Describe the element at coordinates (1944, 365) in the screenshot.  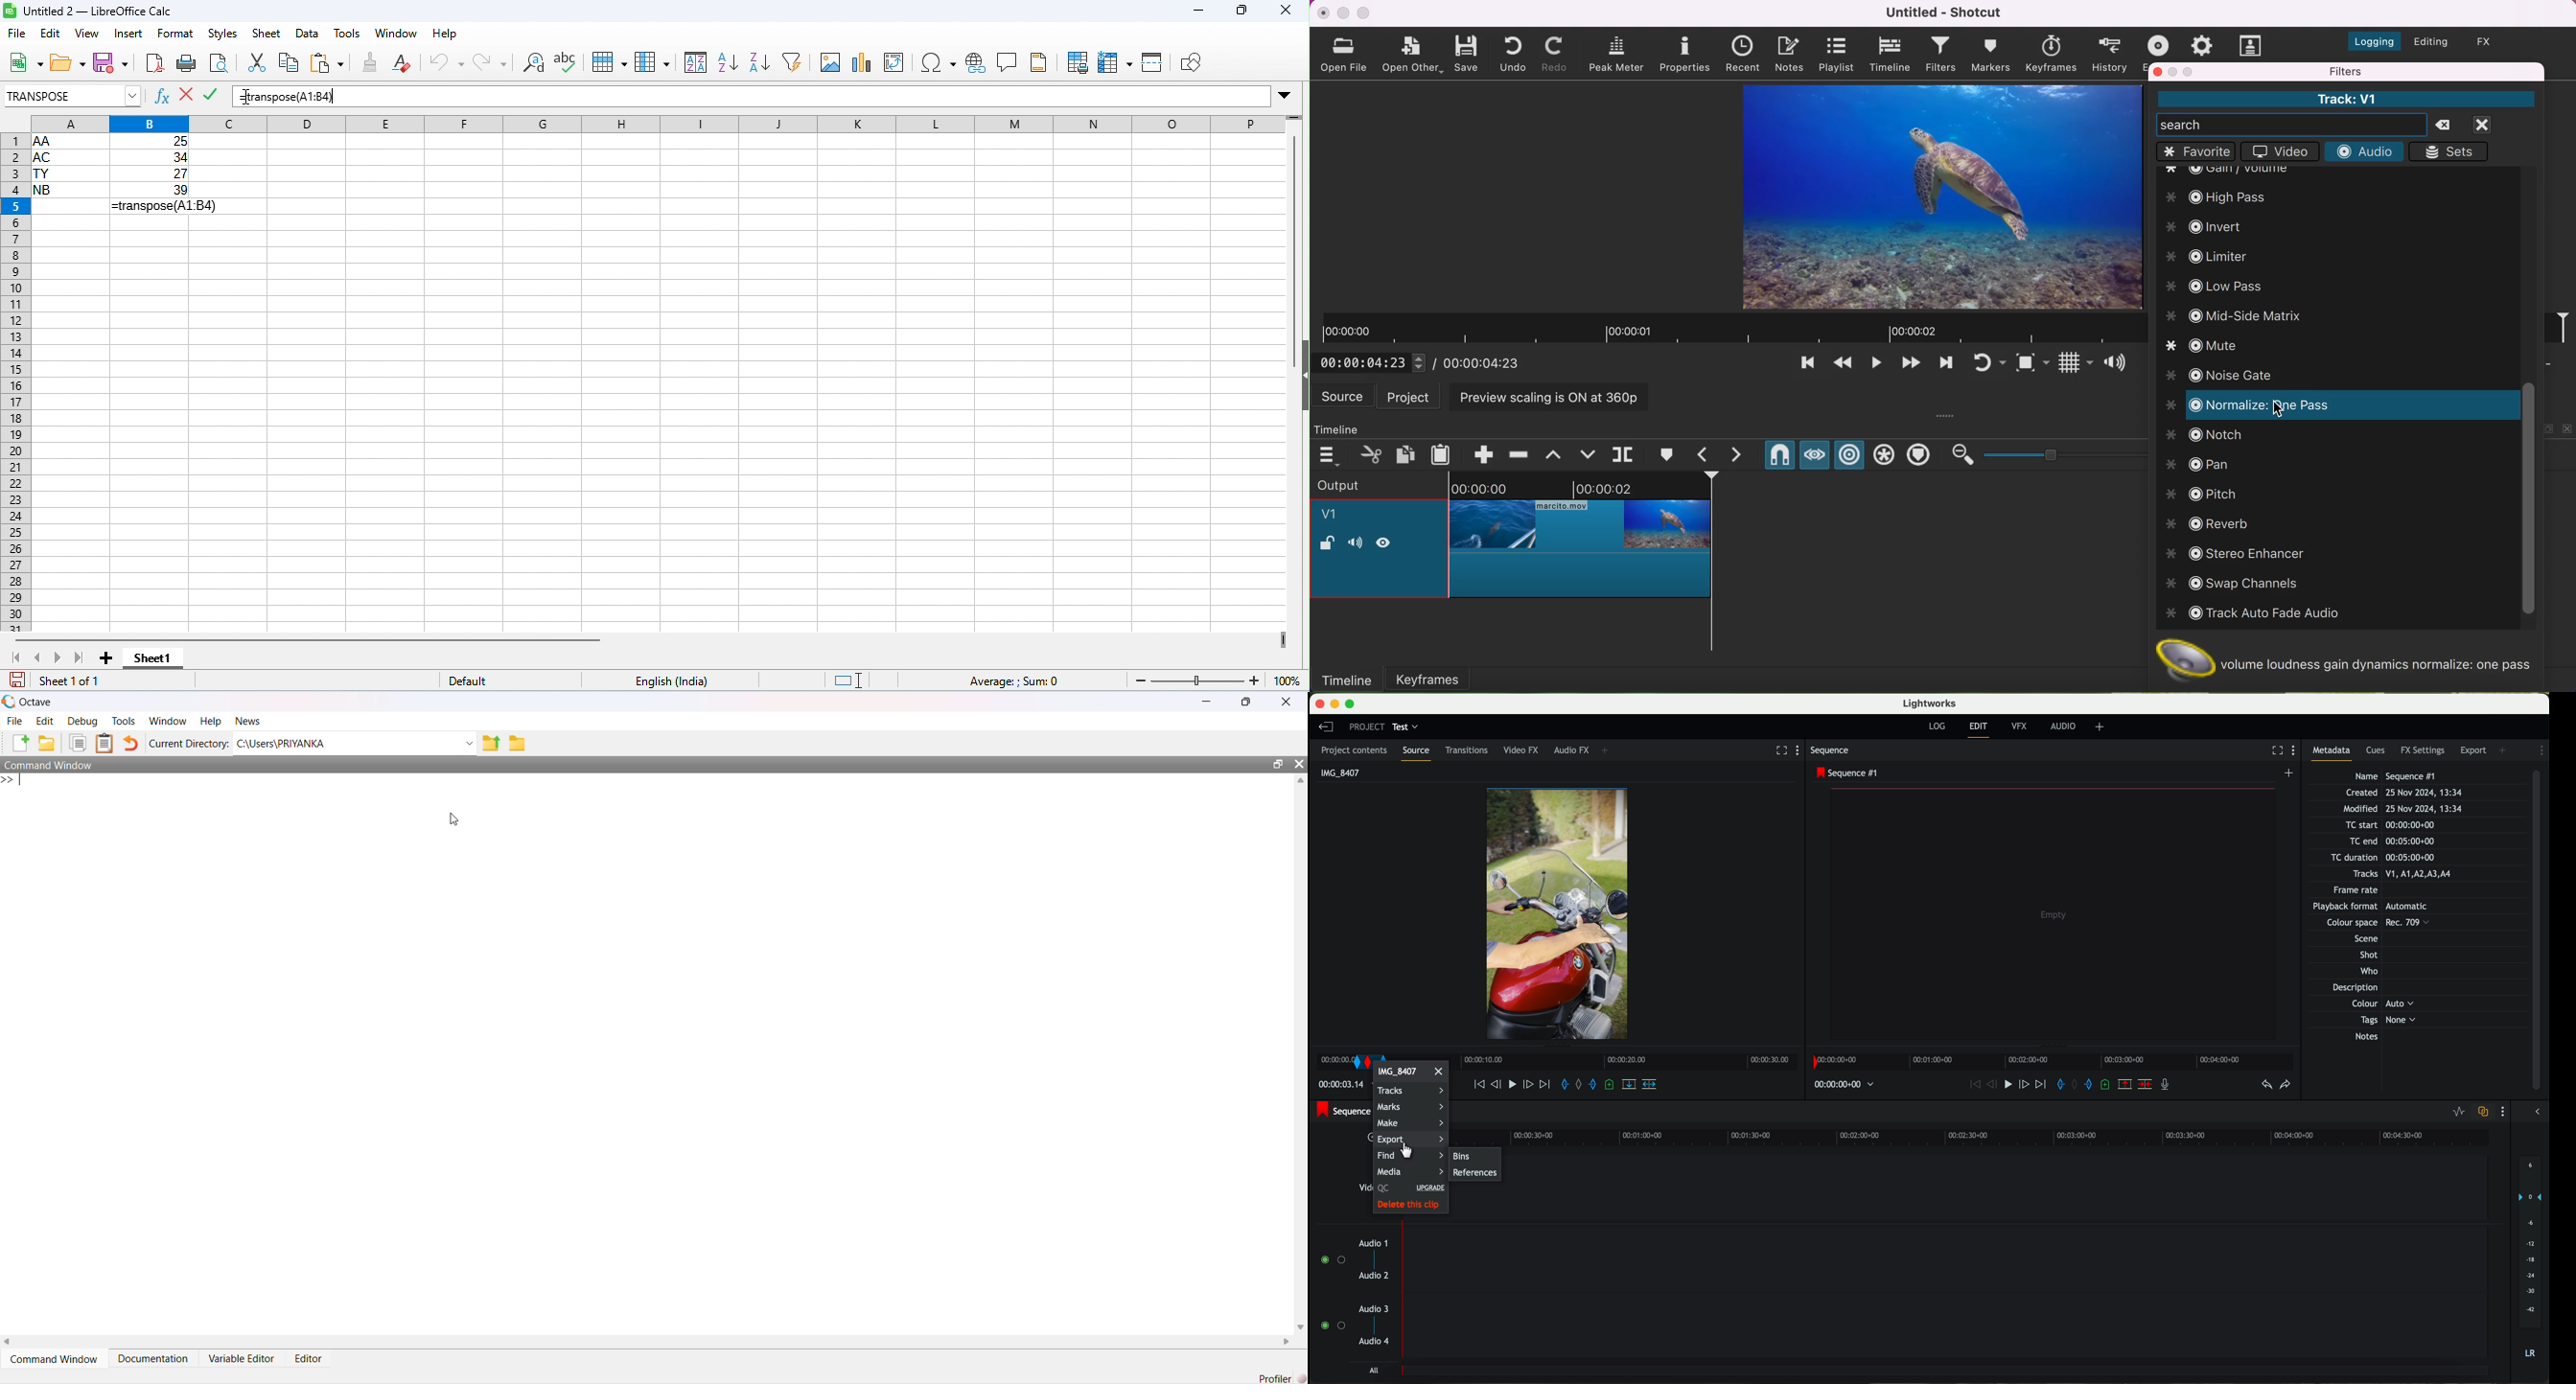
I see `play quickly forwards` at that location.